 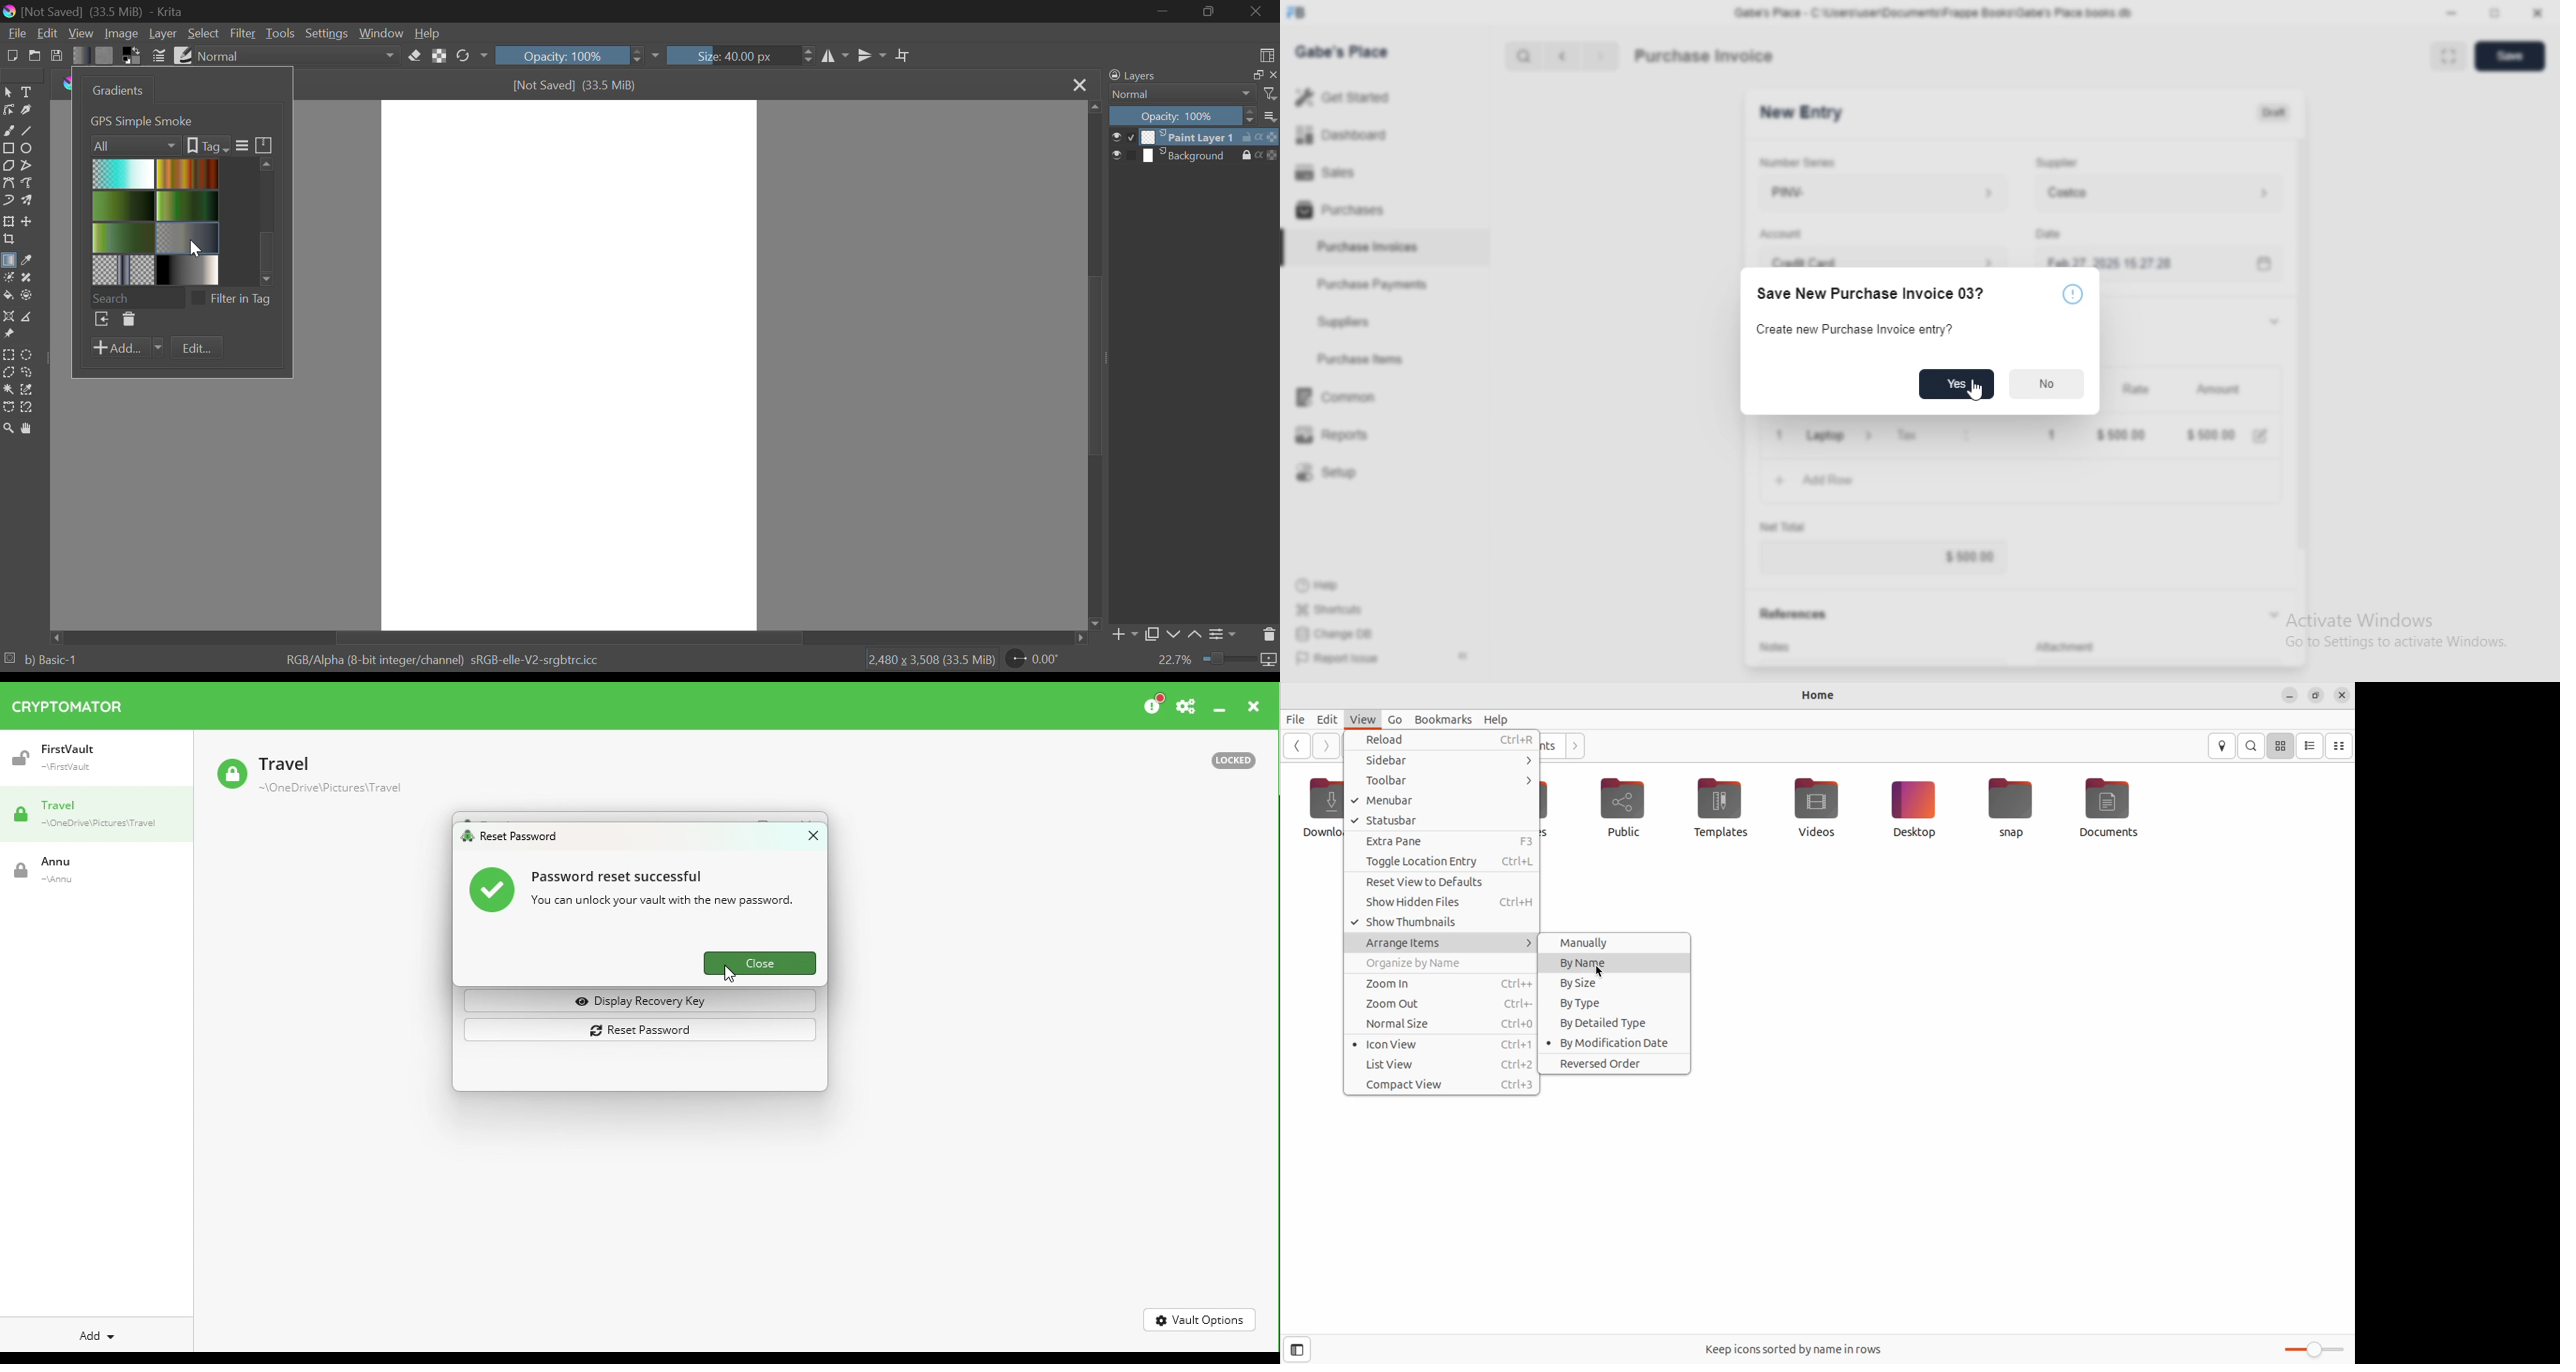 What do you see at coordinates (197, 349) in the screenshot?
I see `Edit...` at bounding box center [197, 349].